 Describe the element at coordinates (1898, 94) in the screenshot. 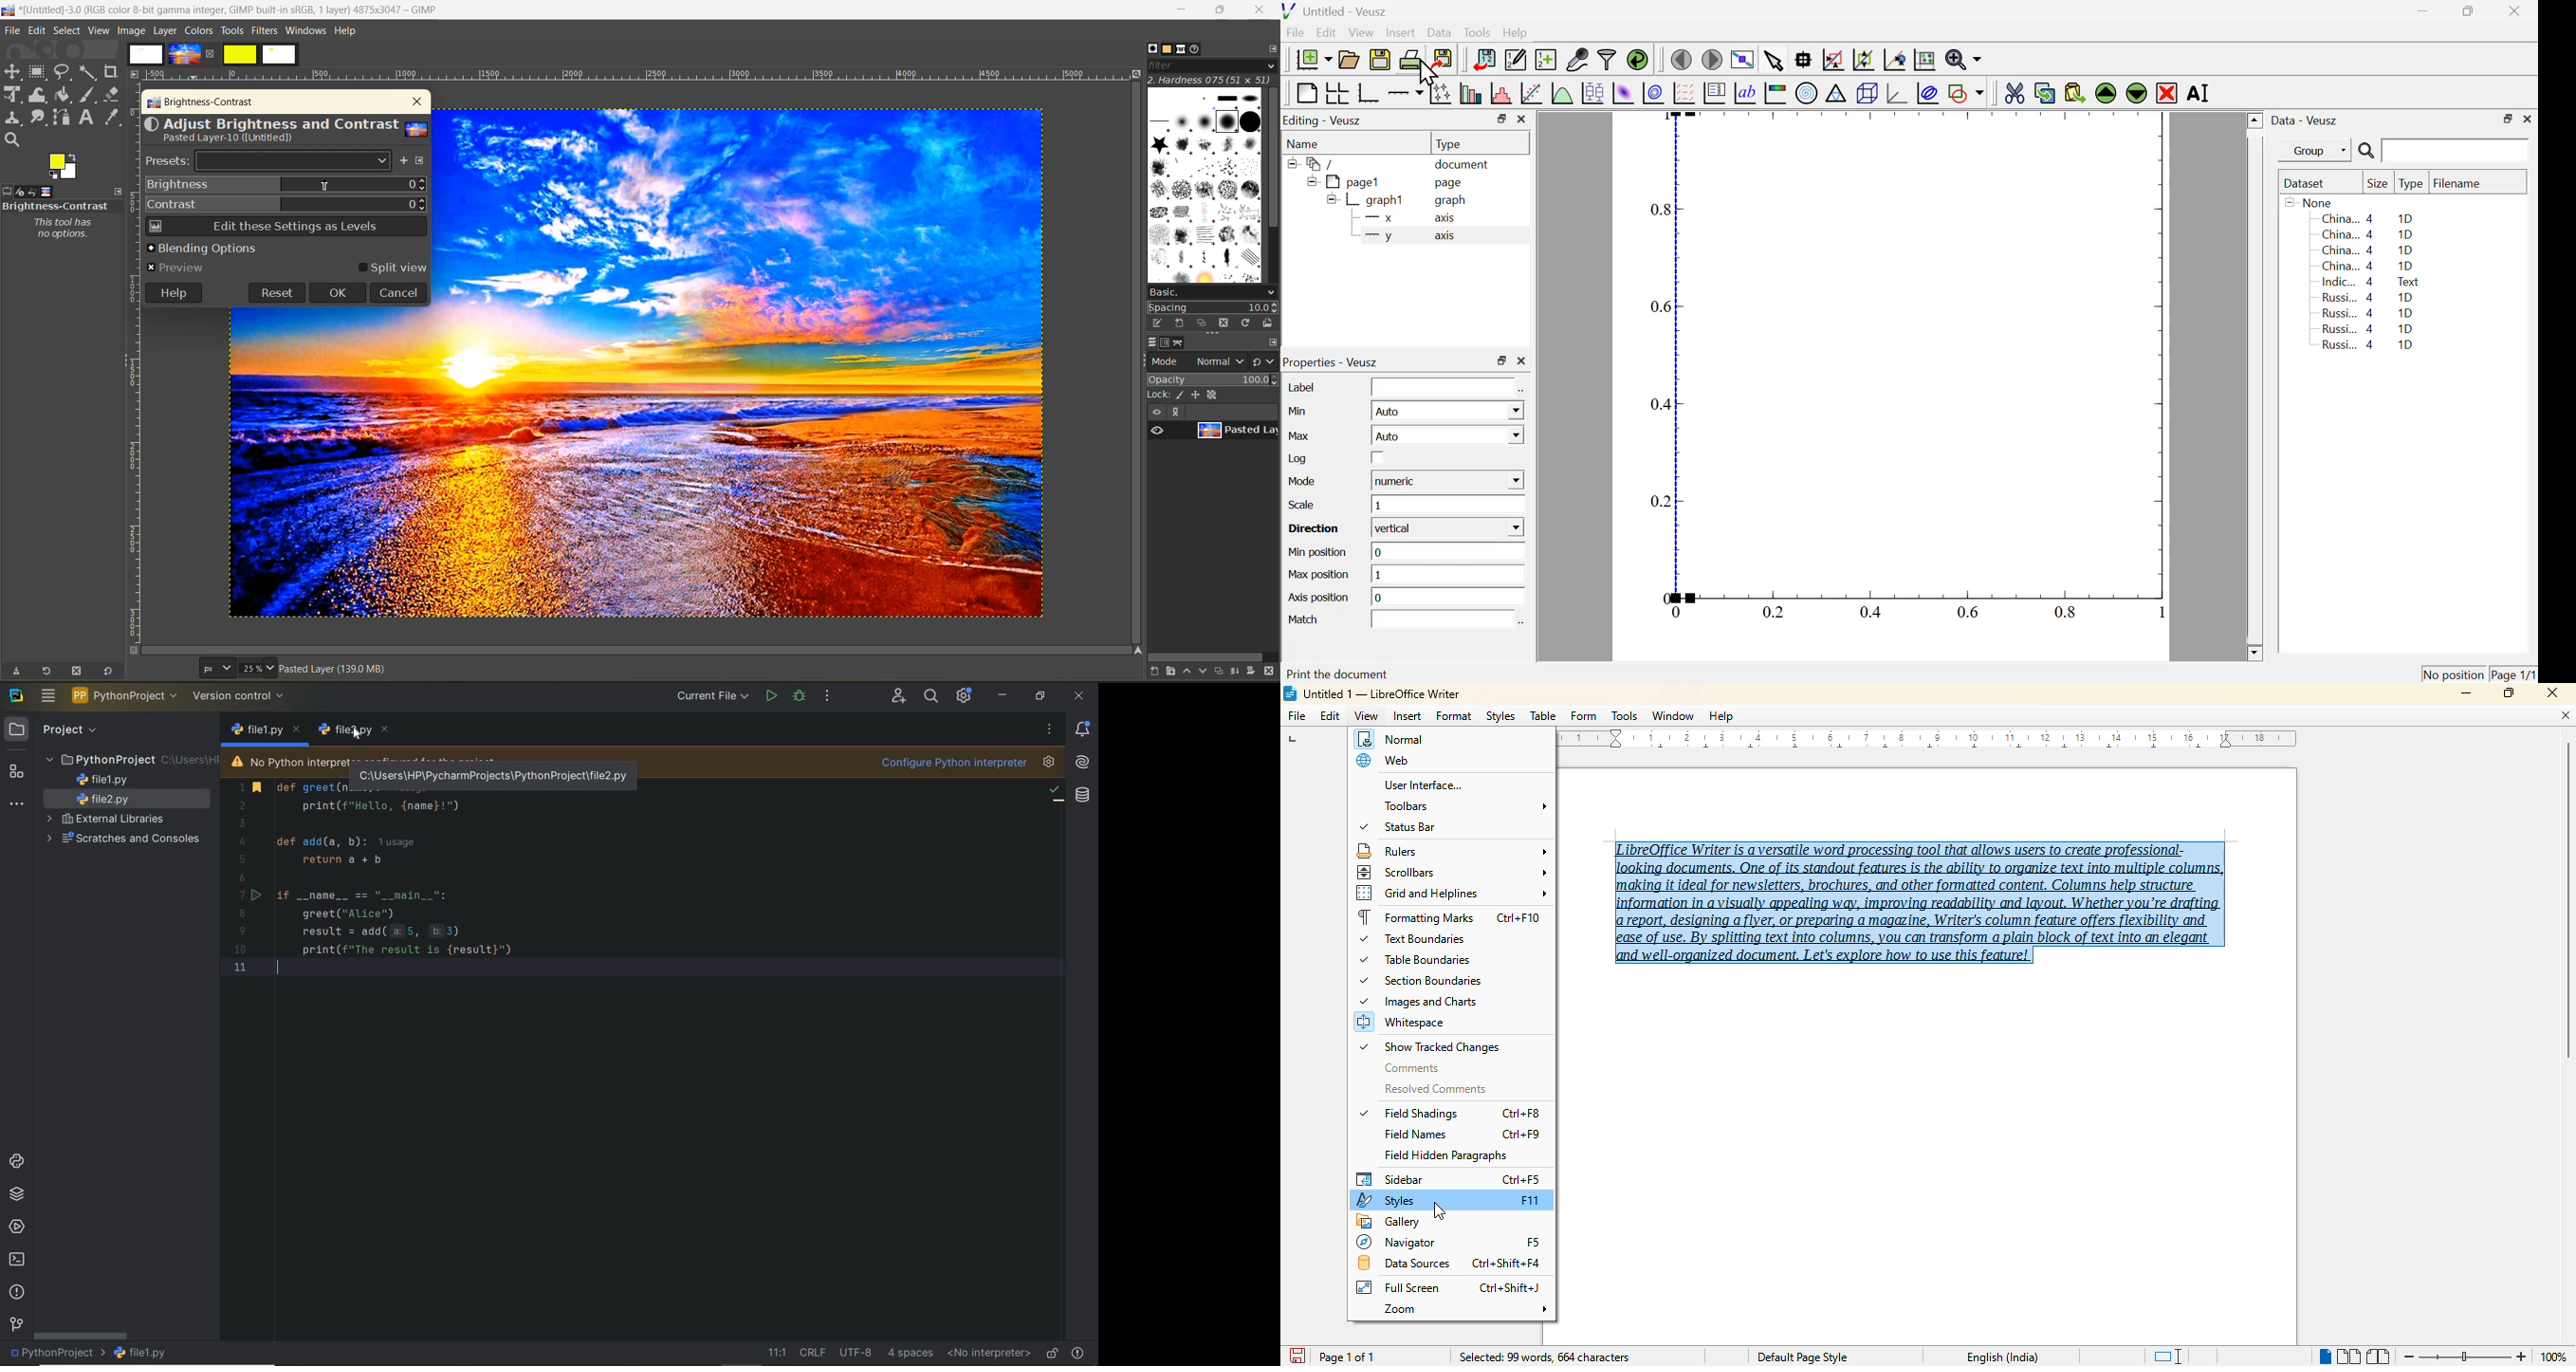

I see `3D graph` at that location.